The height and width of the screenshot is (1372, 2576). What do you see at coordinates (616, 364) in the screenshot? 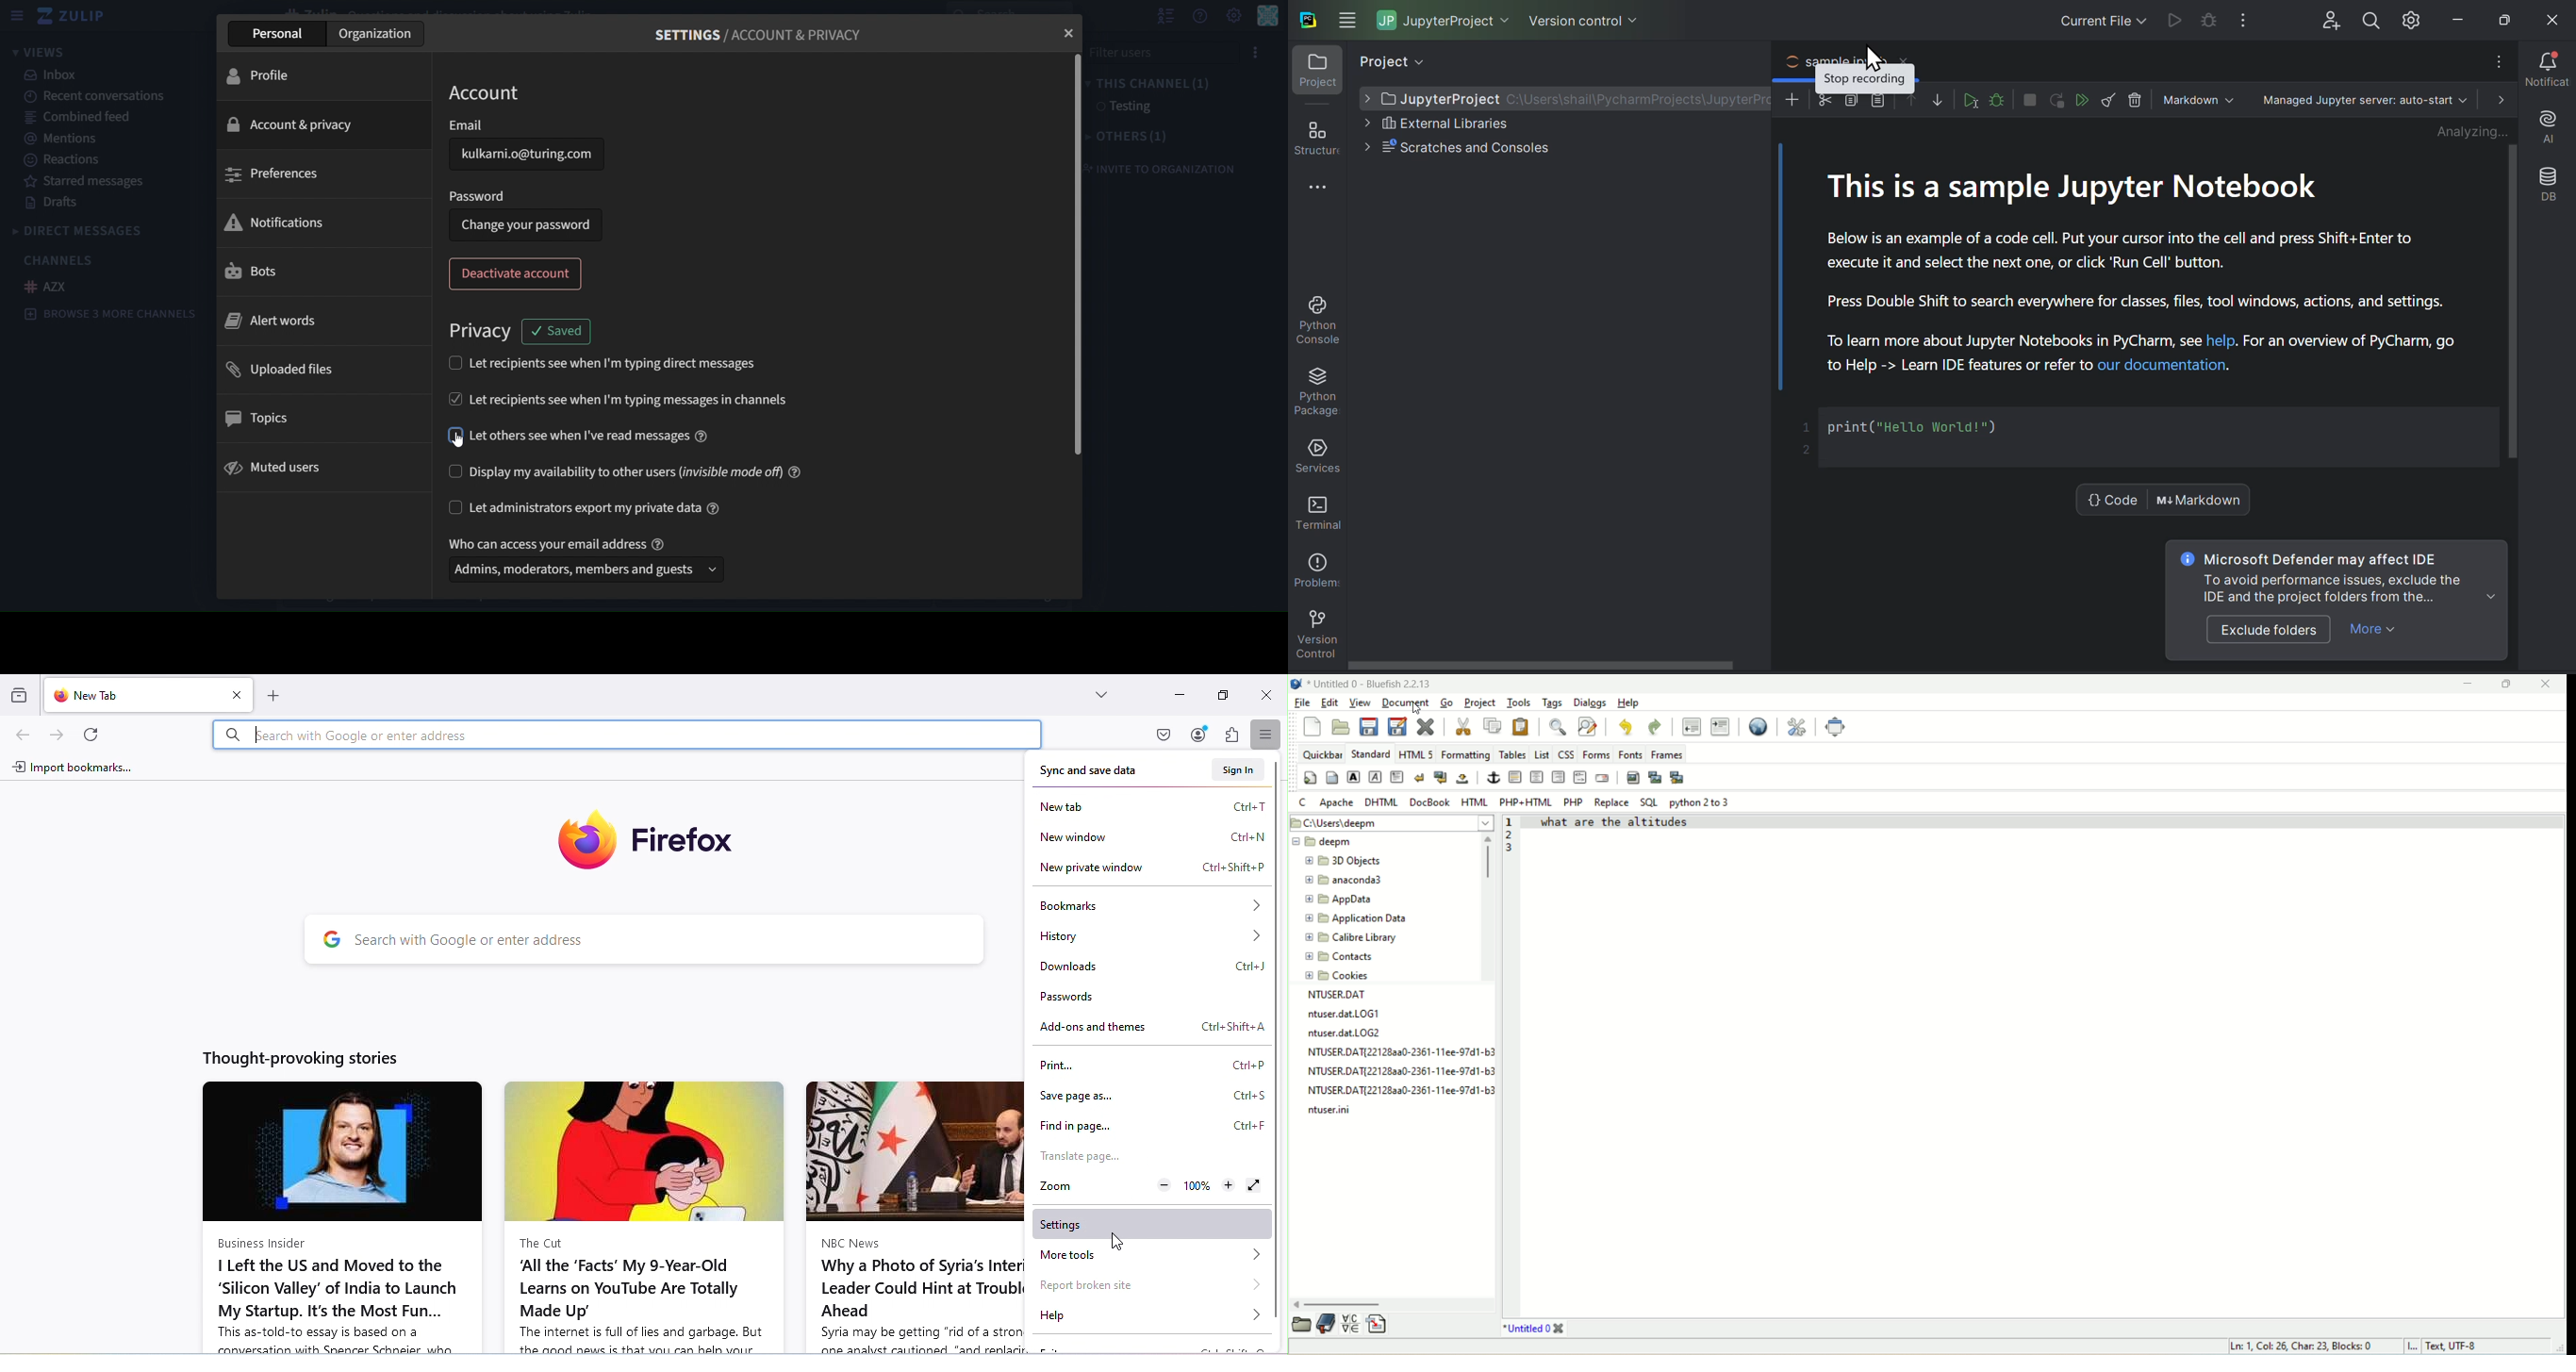
I see `let recipients see when I'm typing direct messages` at bounding box center [616, 364].